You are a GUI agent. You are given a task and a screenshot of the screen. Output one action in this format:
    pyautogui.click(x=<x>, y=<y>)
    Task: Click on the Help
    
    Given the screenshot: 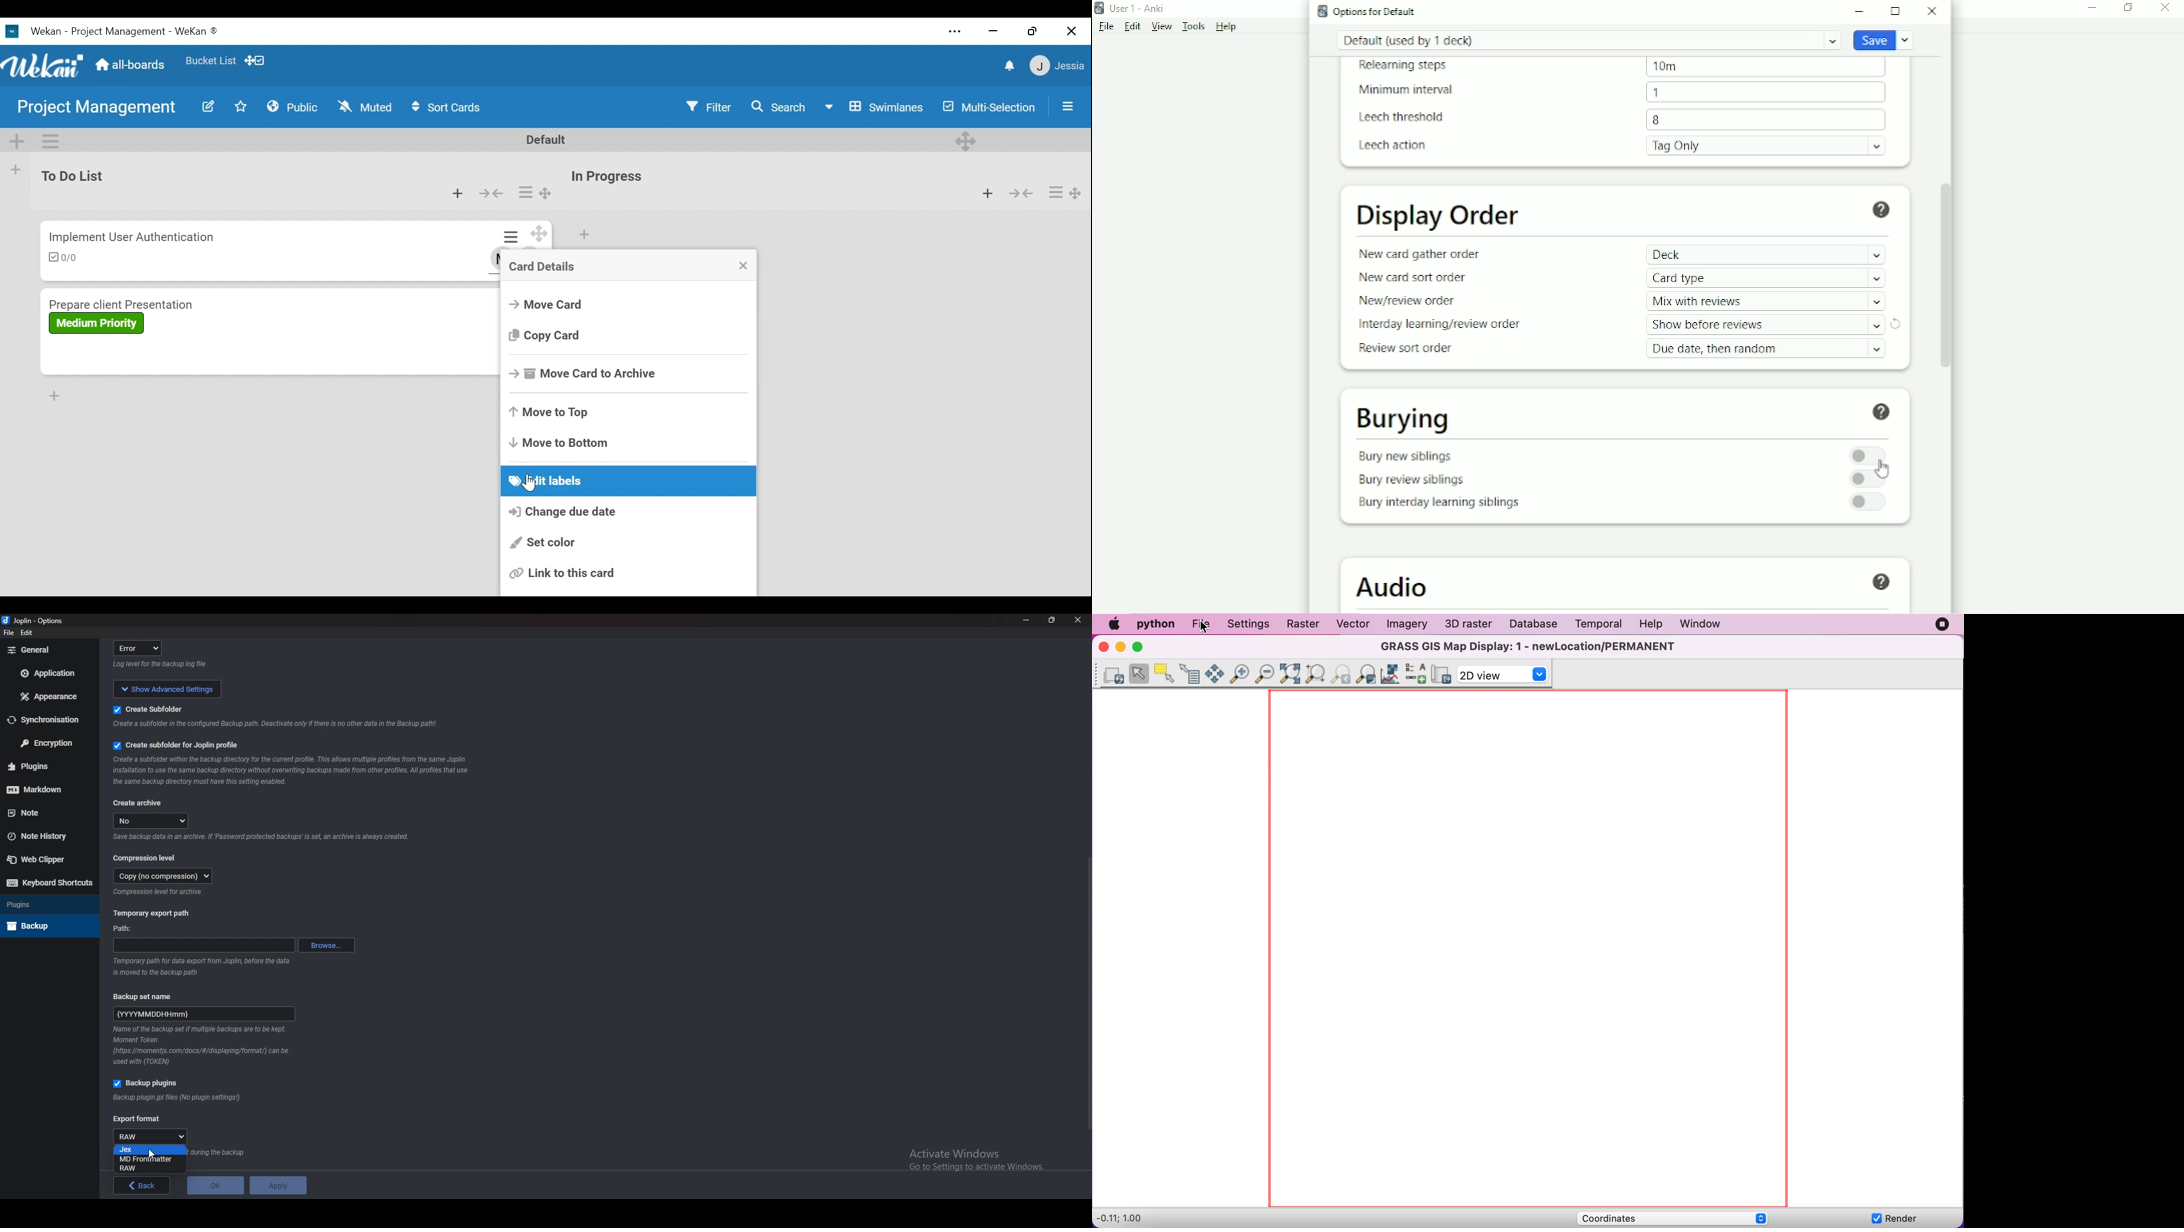 What is the action you would take?
    pyautogui.click(x=1884, y=583)
    